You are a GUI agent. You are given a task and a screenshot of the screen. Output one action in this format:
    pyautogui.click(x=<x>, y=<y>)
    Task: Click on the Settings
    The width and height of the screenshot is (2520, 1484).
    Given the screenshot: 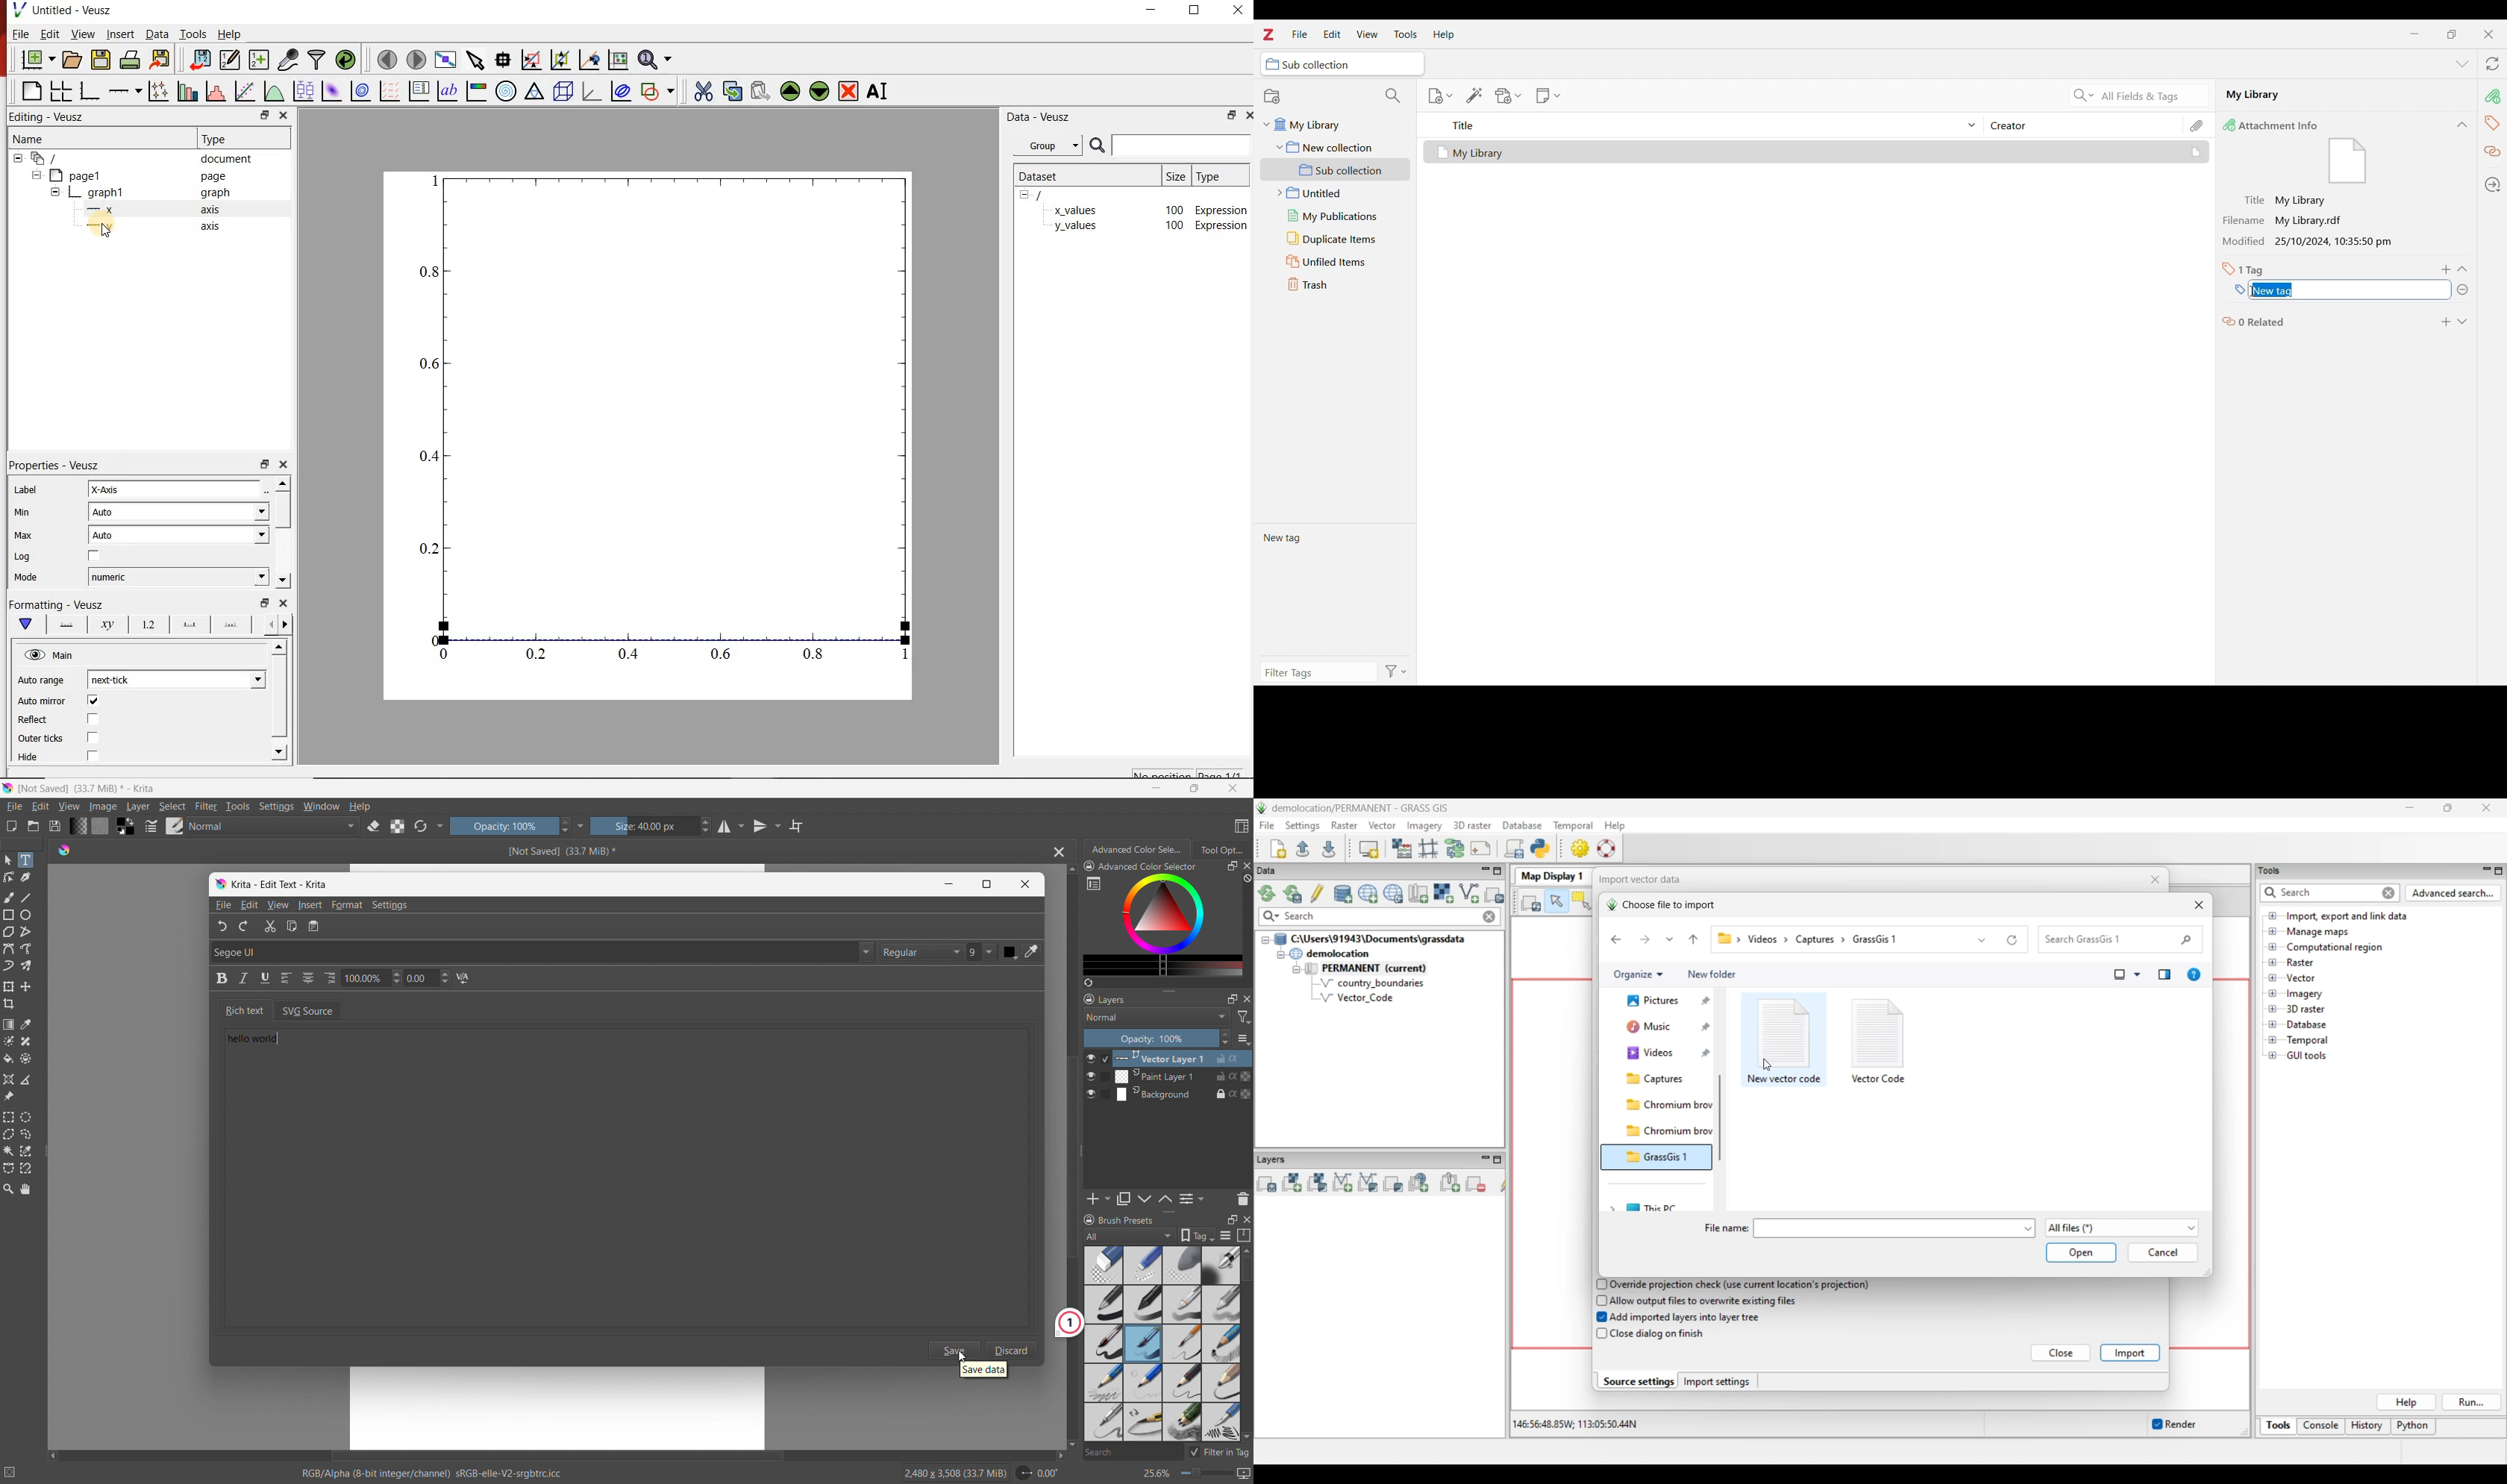 What is the action you would take?
    pyautogui.click(x=392, y=905)
    